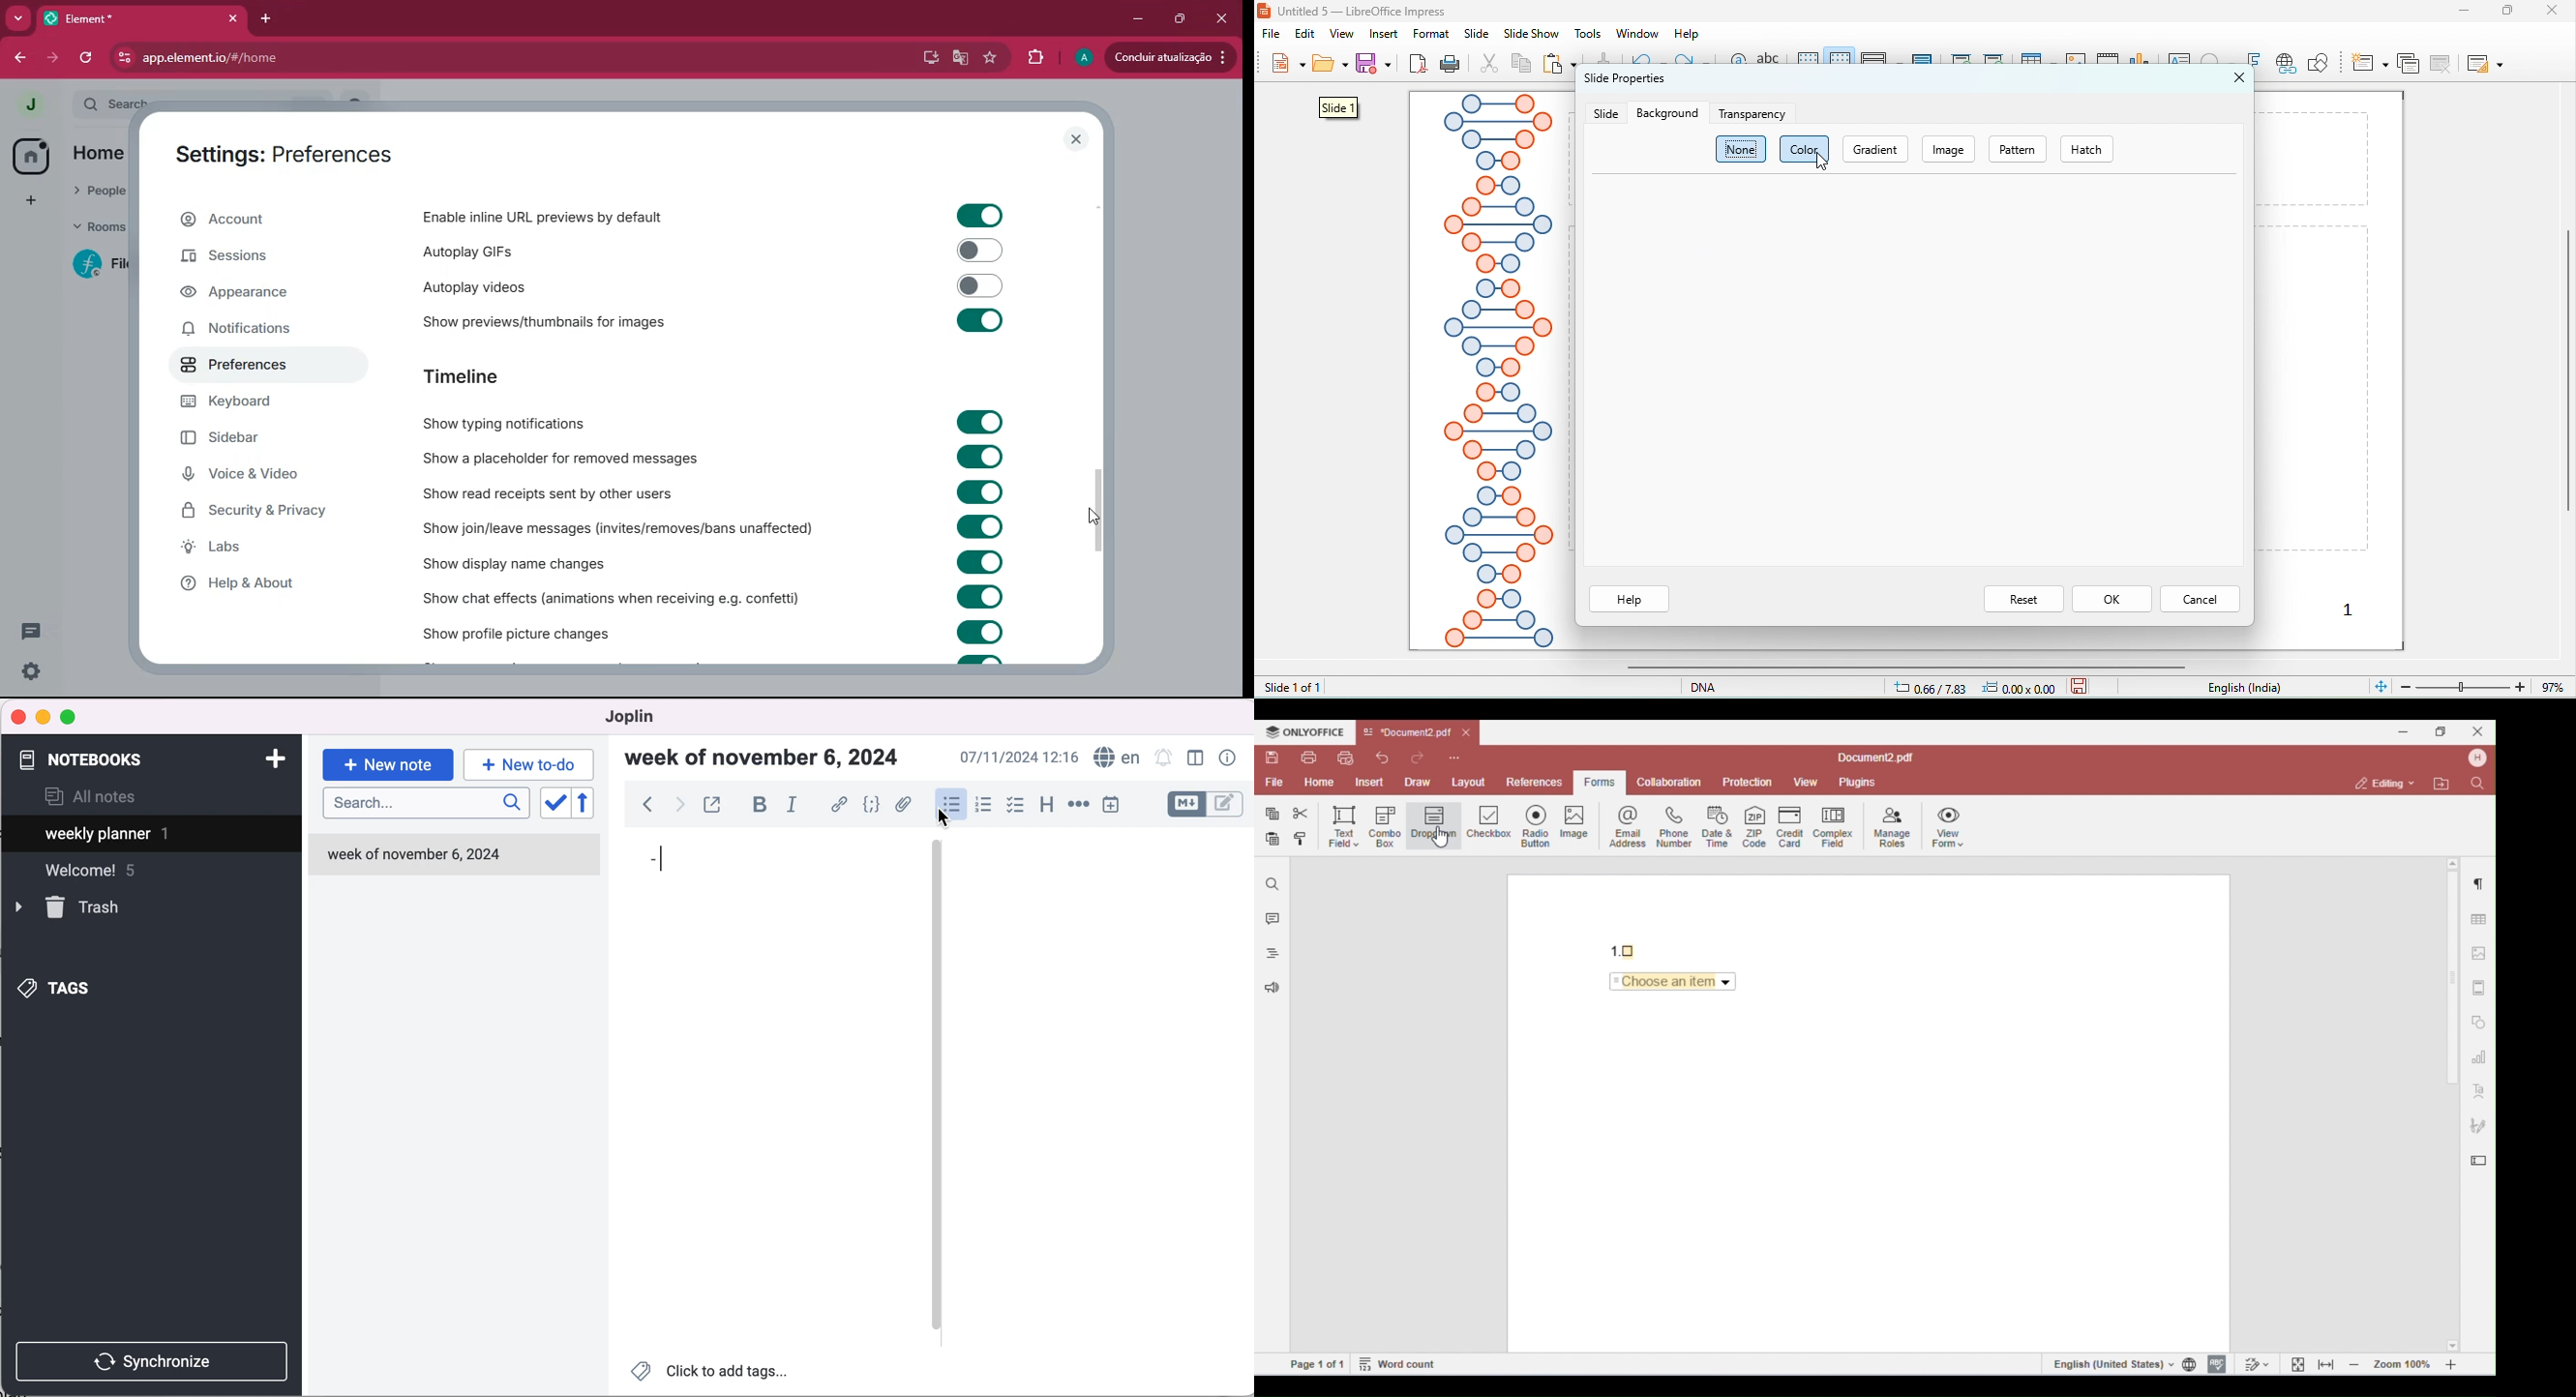 Image resolution: width=2576 pixels, height=1400 pixels. I want to click on toggle on/off, so click(982, 457).